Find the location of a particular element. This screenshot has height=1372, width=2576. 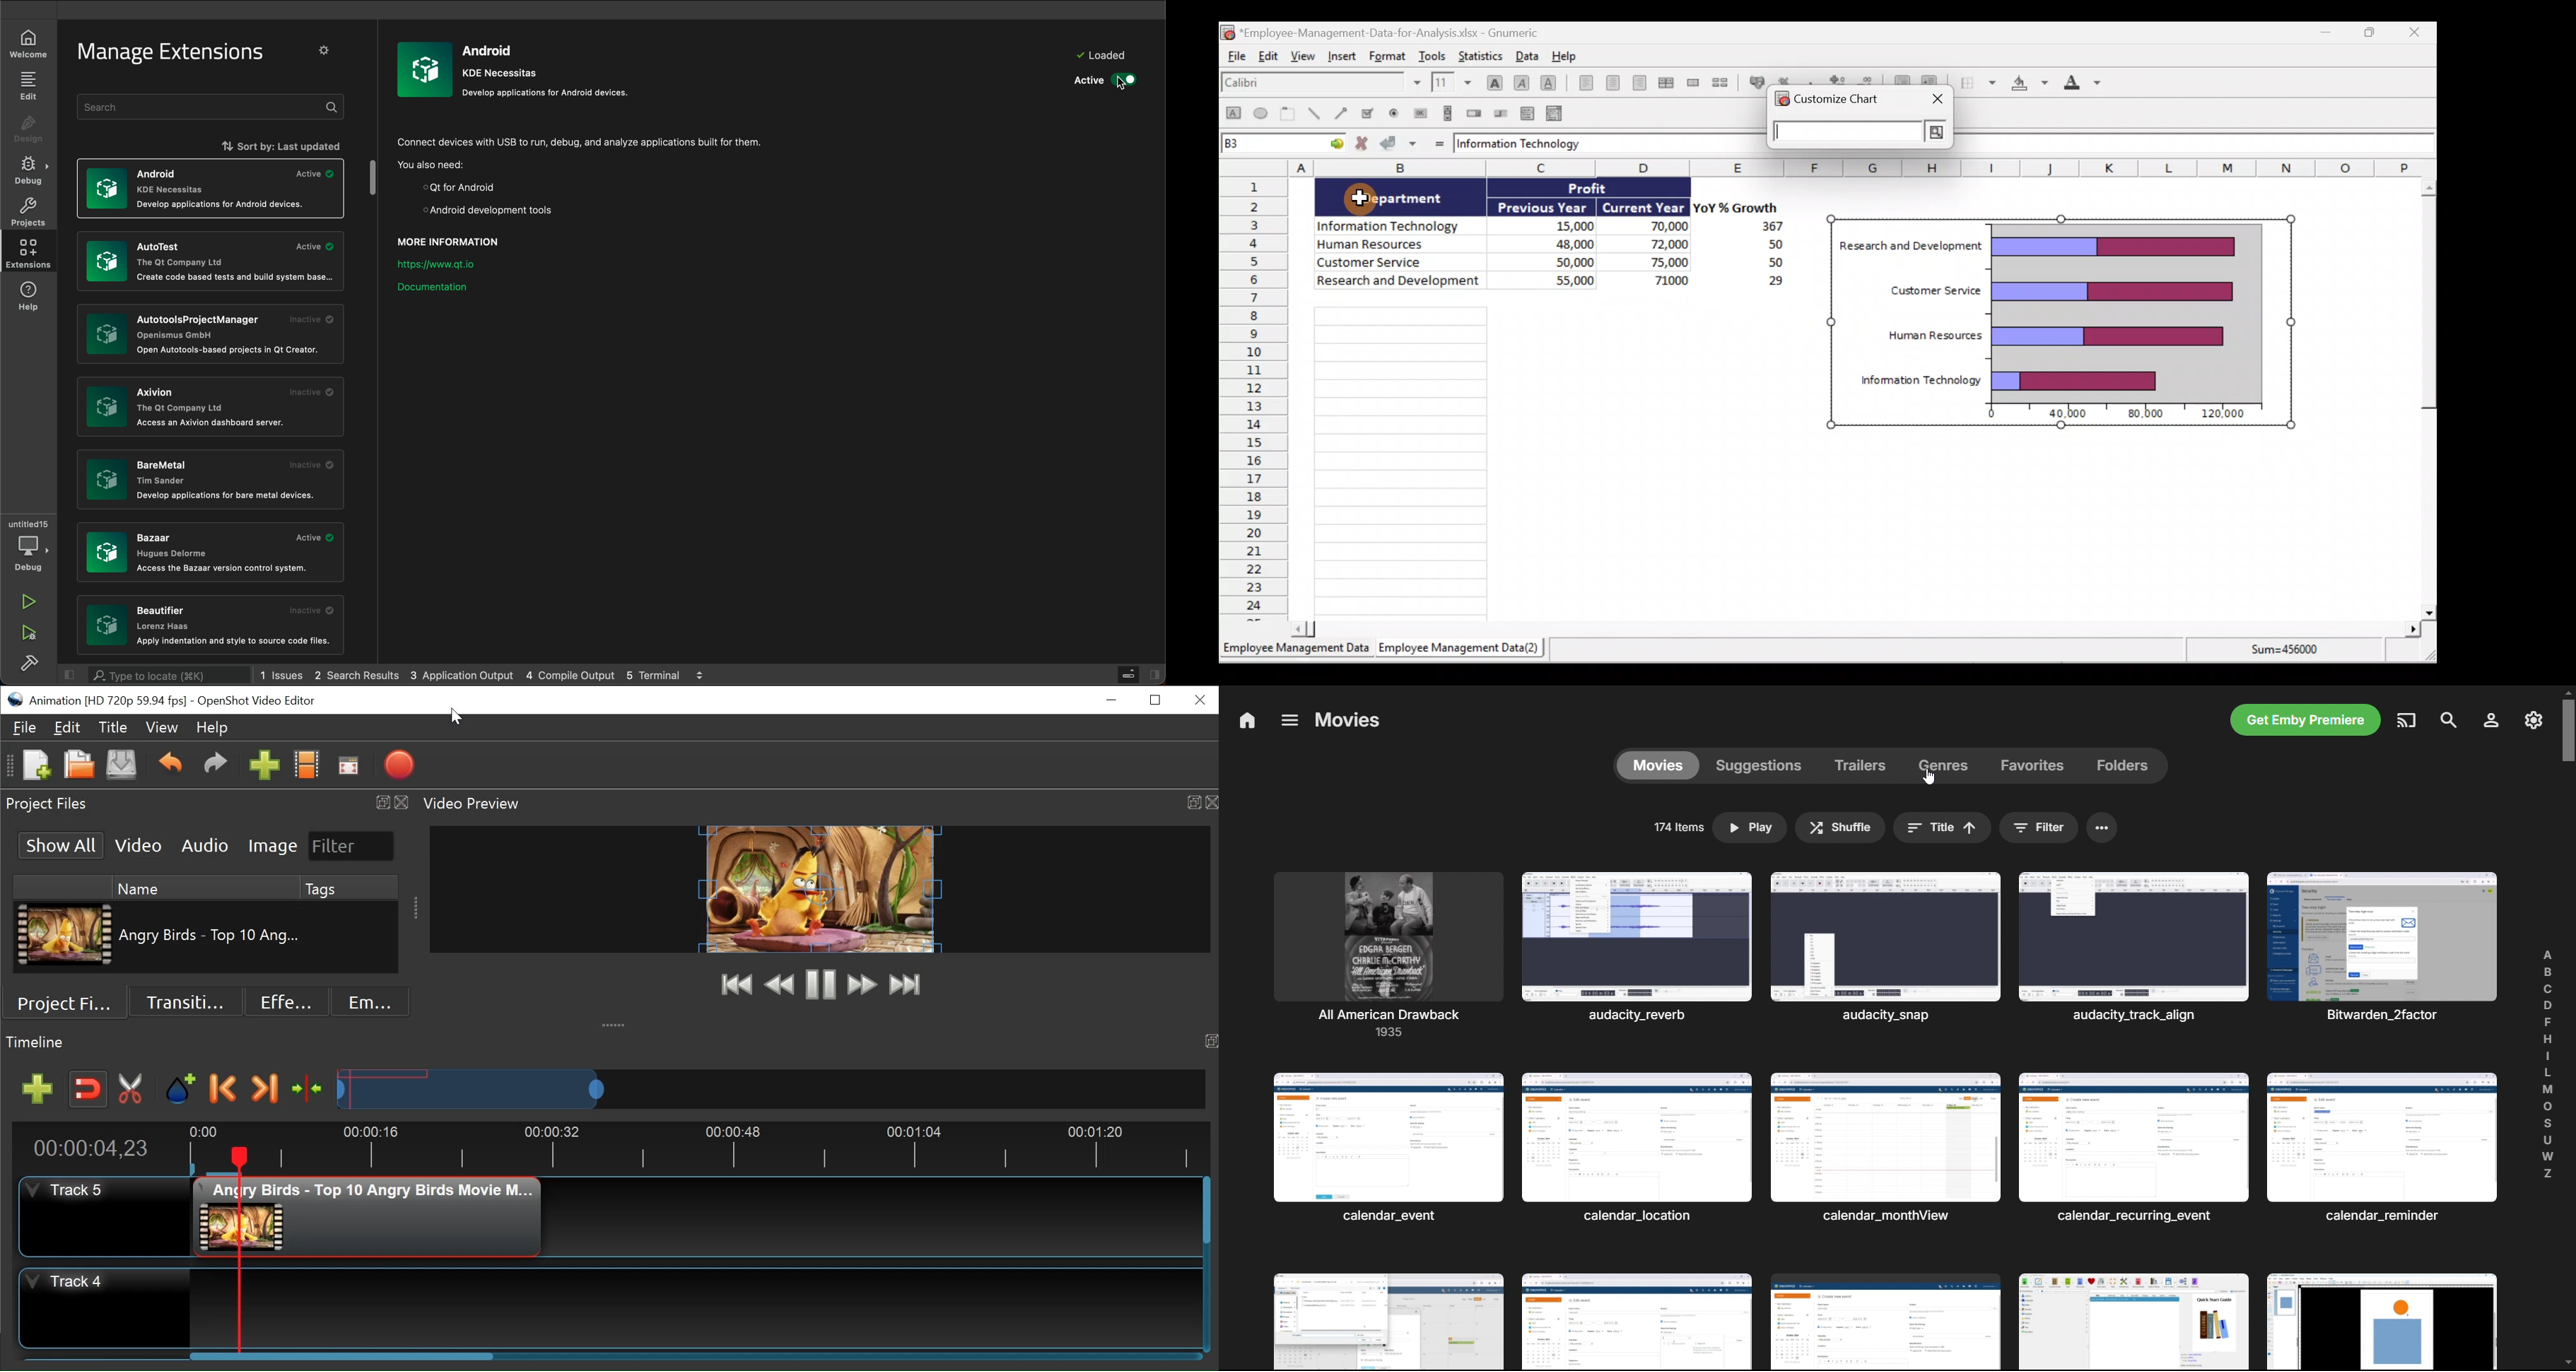

Edit is located at coordinates (67, 727).